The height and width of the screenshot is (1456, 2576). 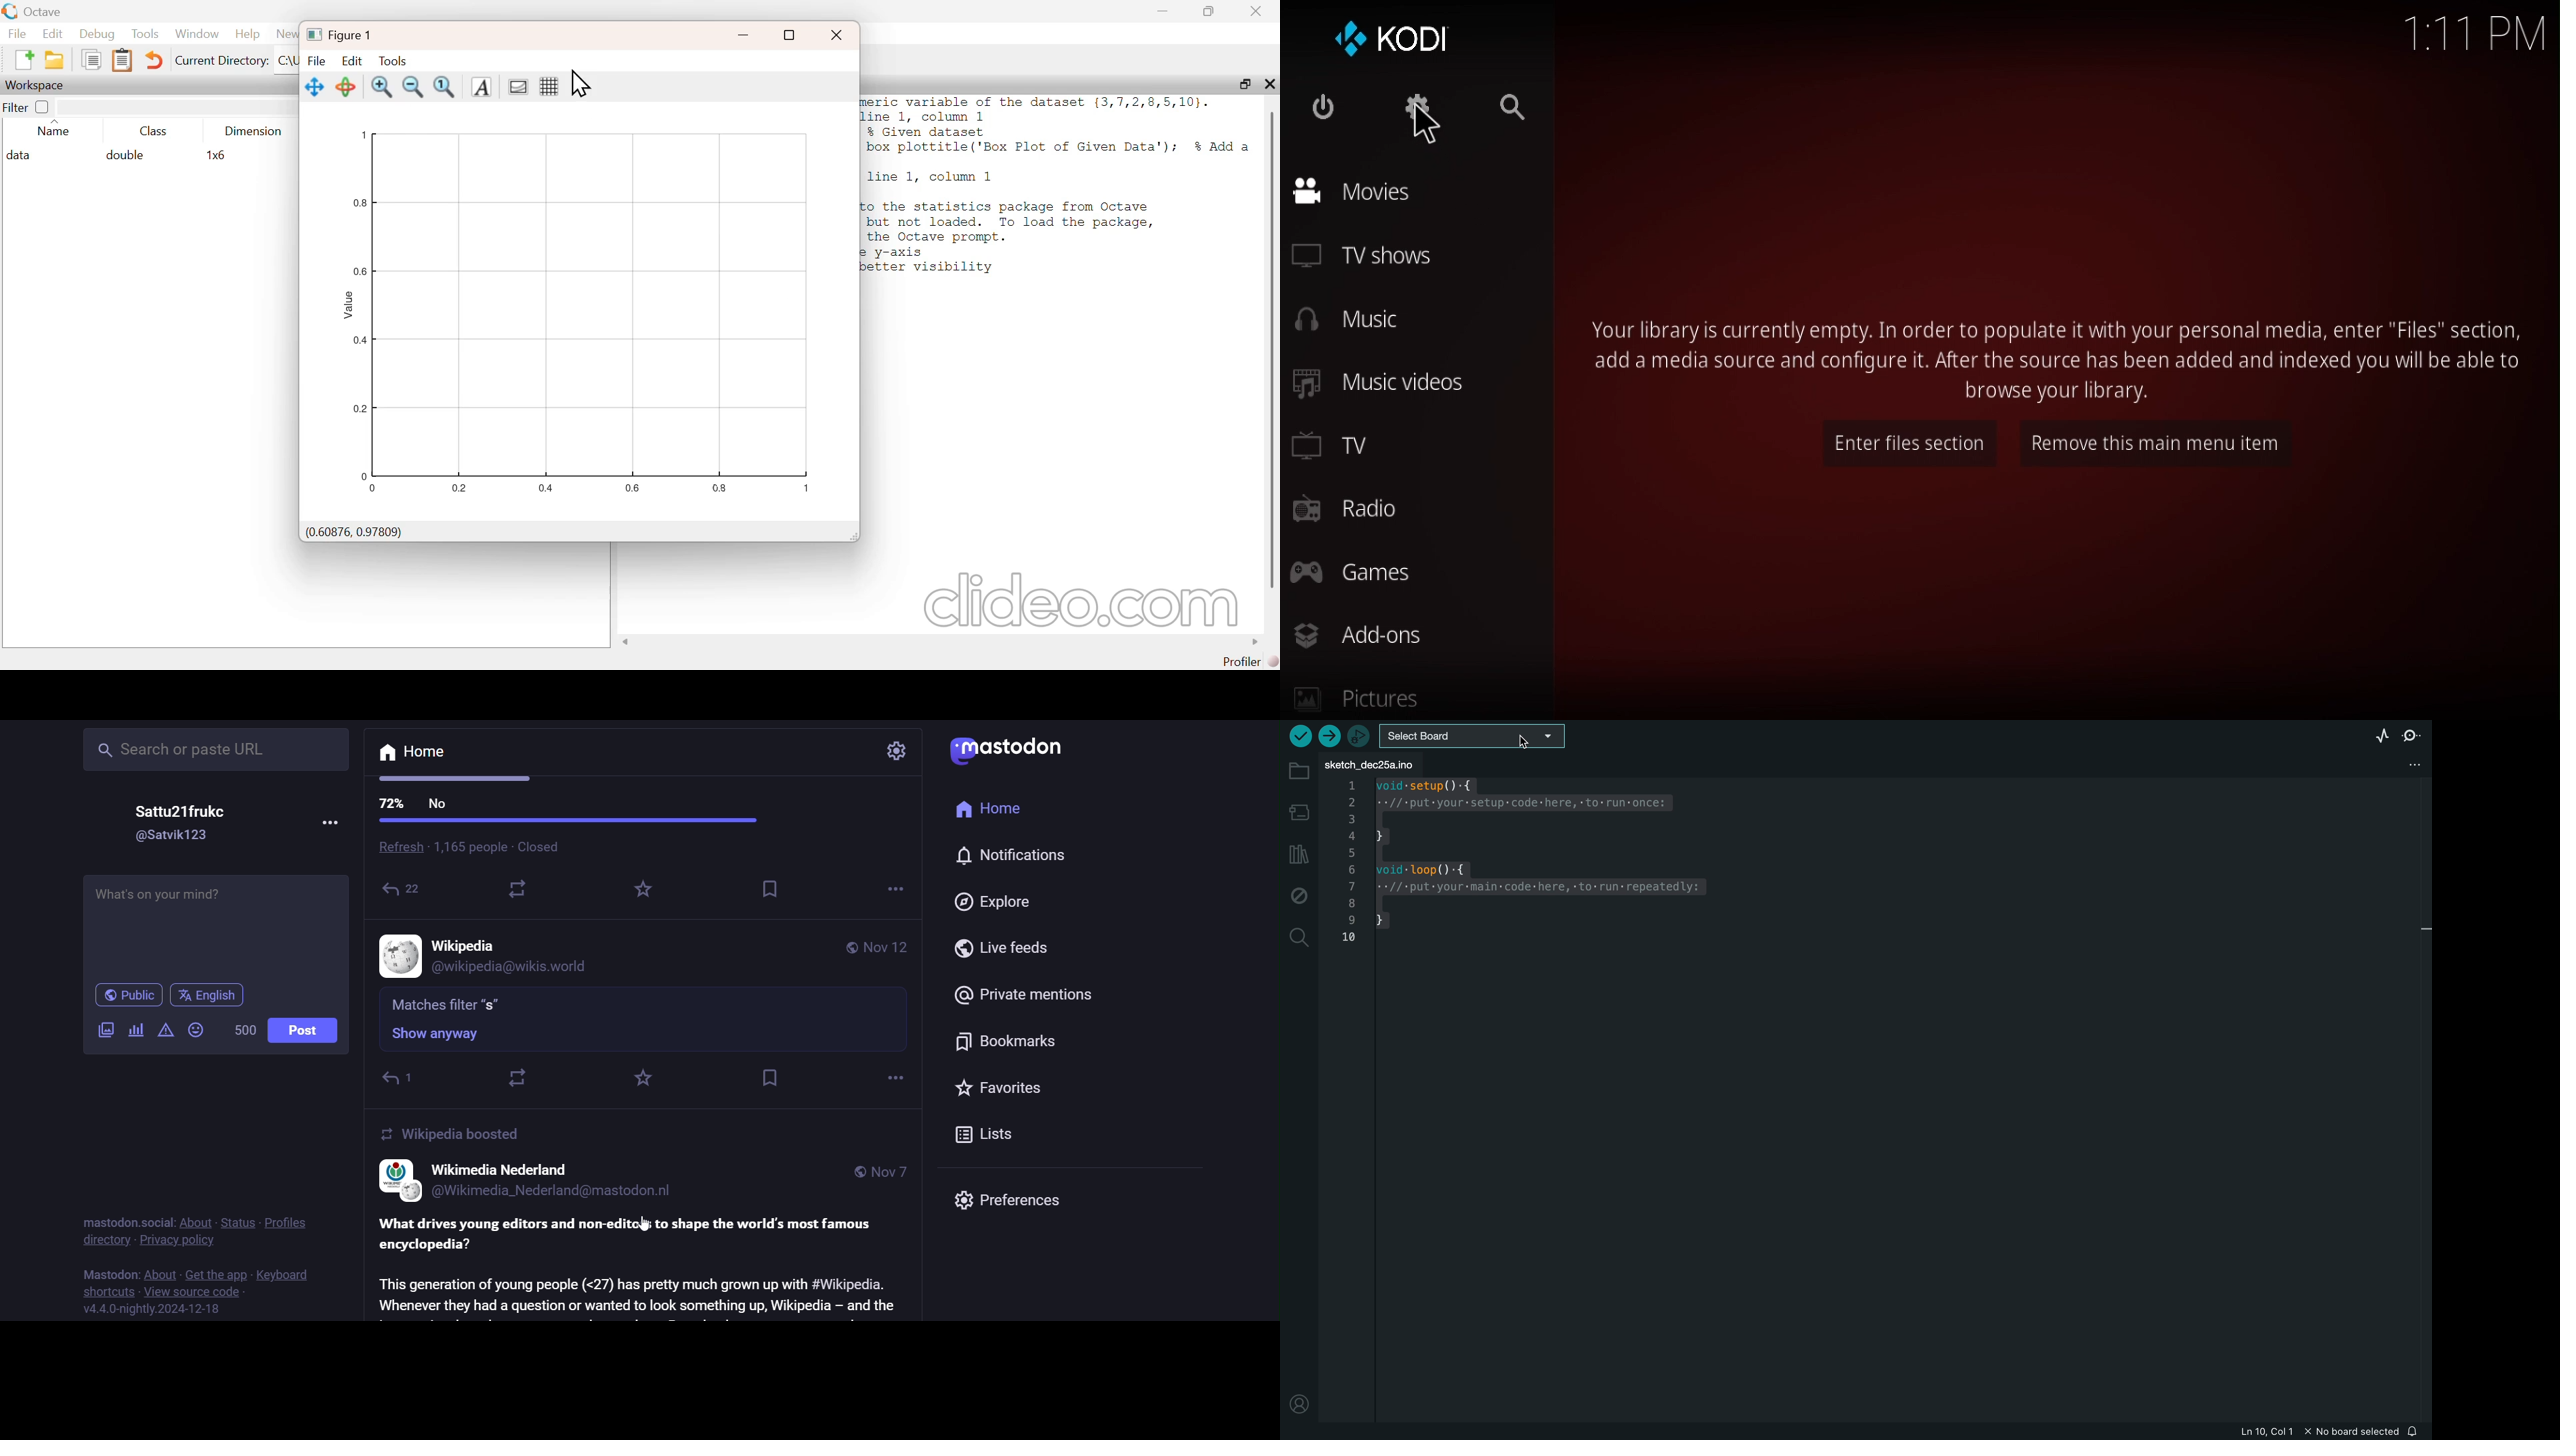 What do you see at coordinates (1524, 742) in the screenshot?
I see `cursor` at bounding box center [1524, 742].